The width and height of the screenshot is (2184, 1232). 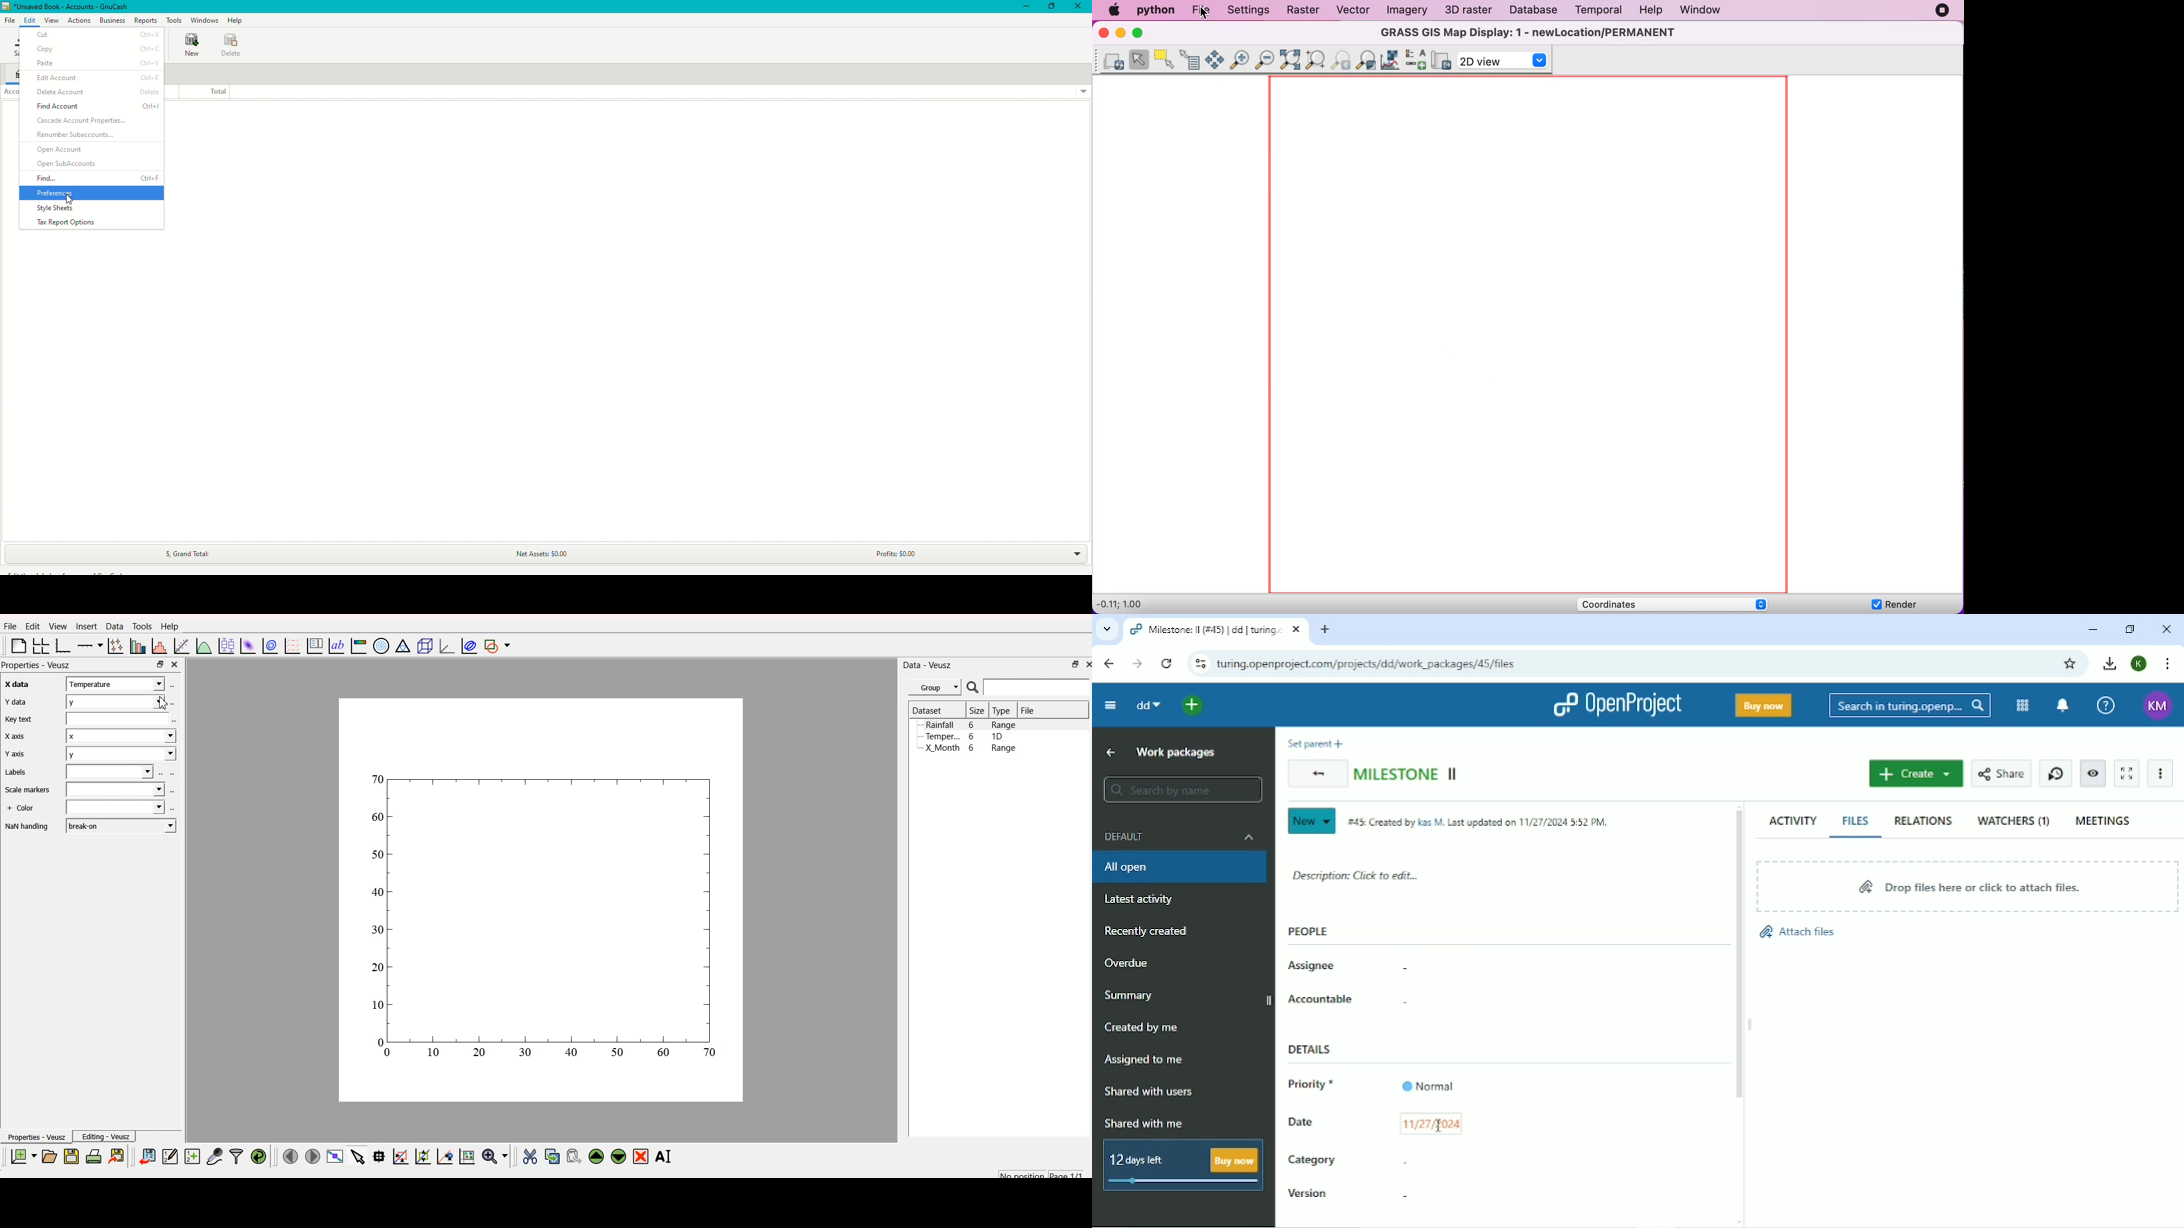 I want to click on | Size, so click(x=976, y=711).